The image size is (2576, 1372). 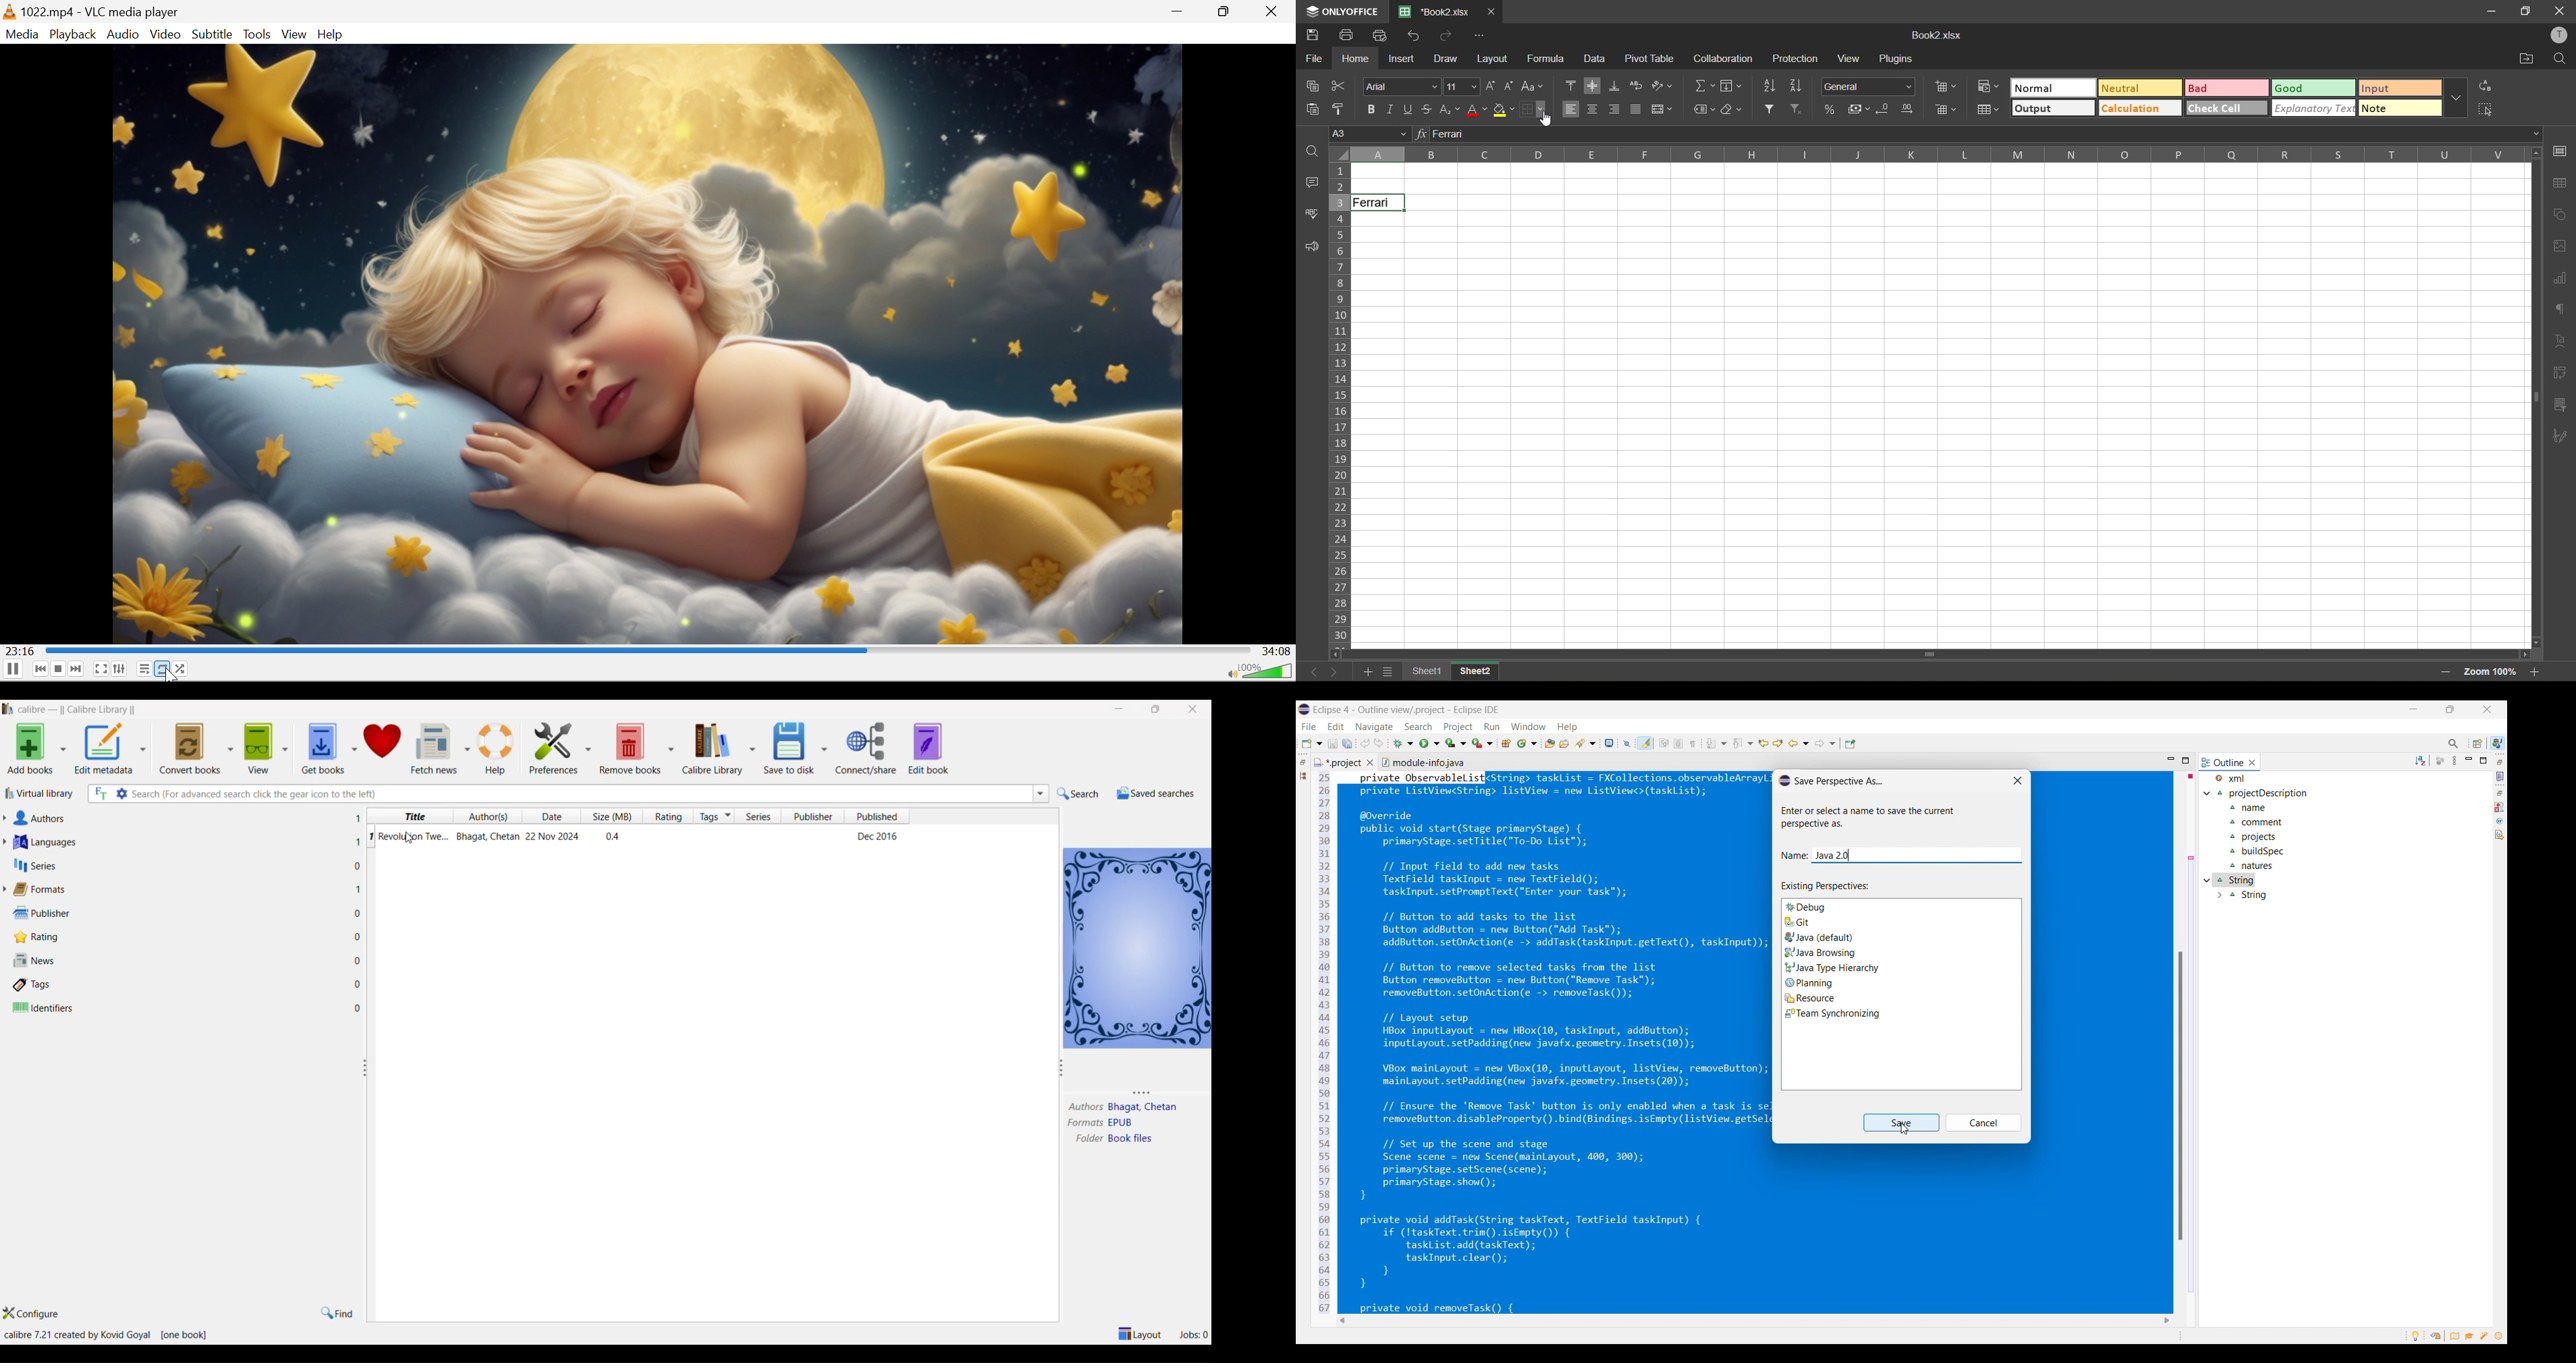 What do you see at coordinates (787, 745) in the screenshot?
I see `save to disk` at bounding box center [787, 745].